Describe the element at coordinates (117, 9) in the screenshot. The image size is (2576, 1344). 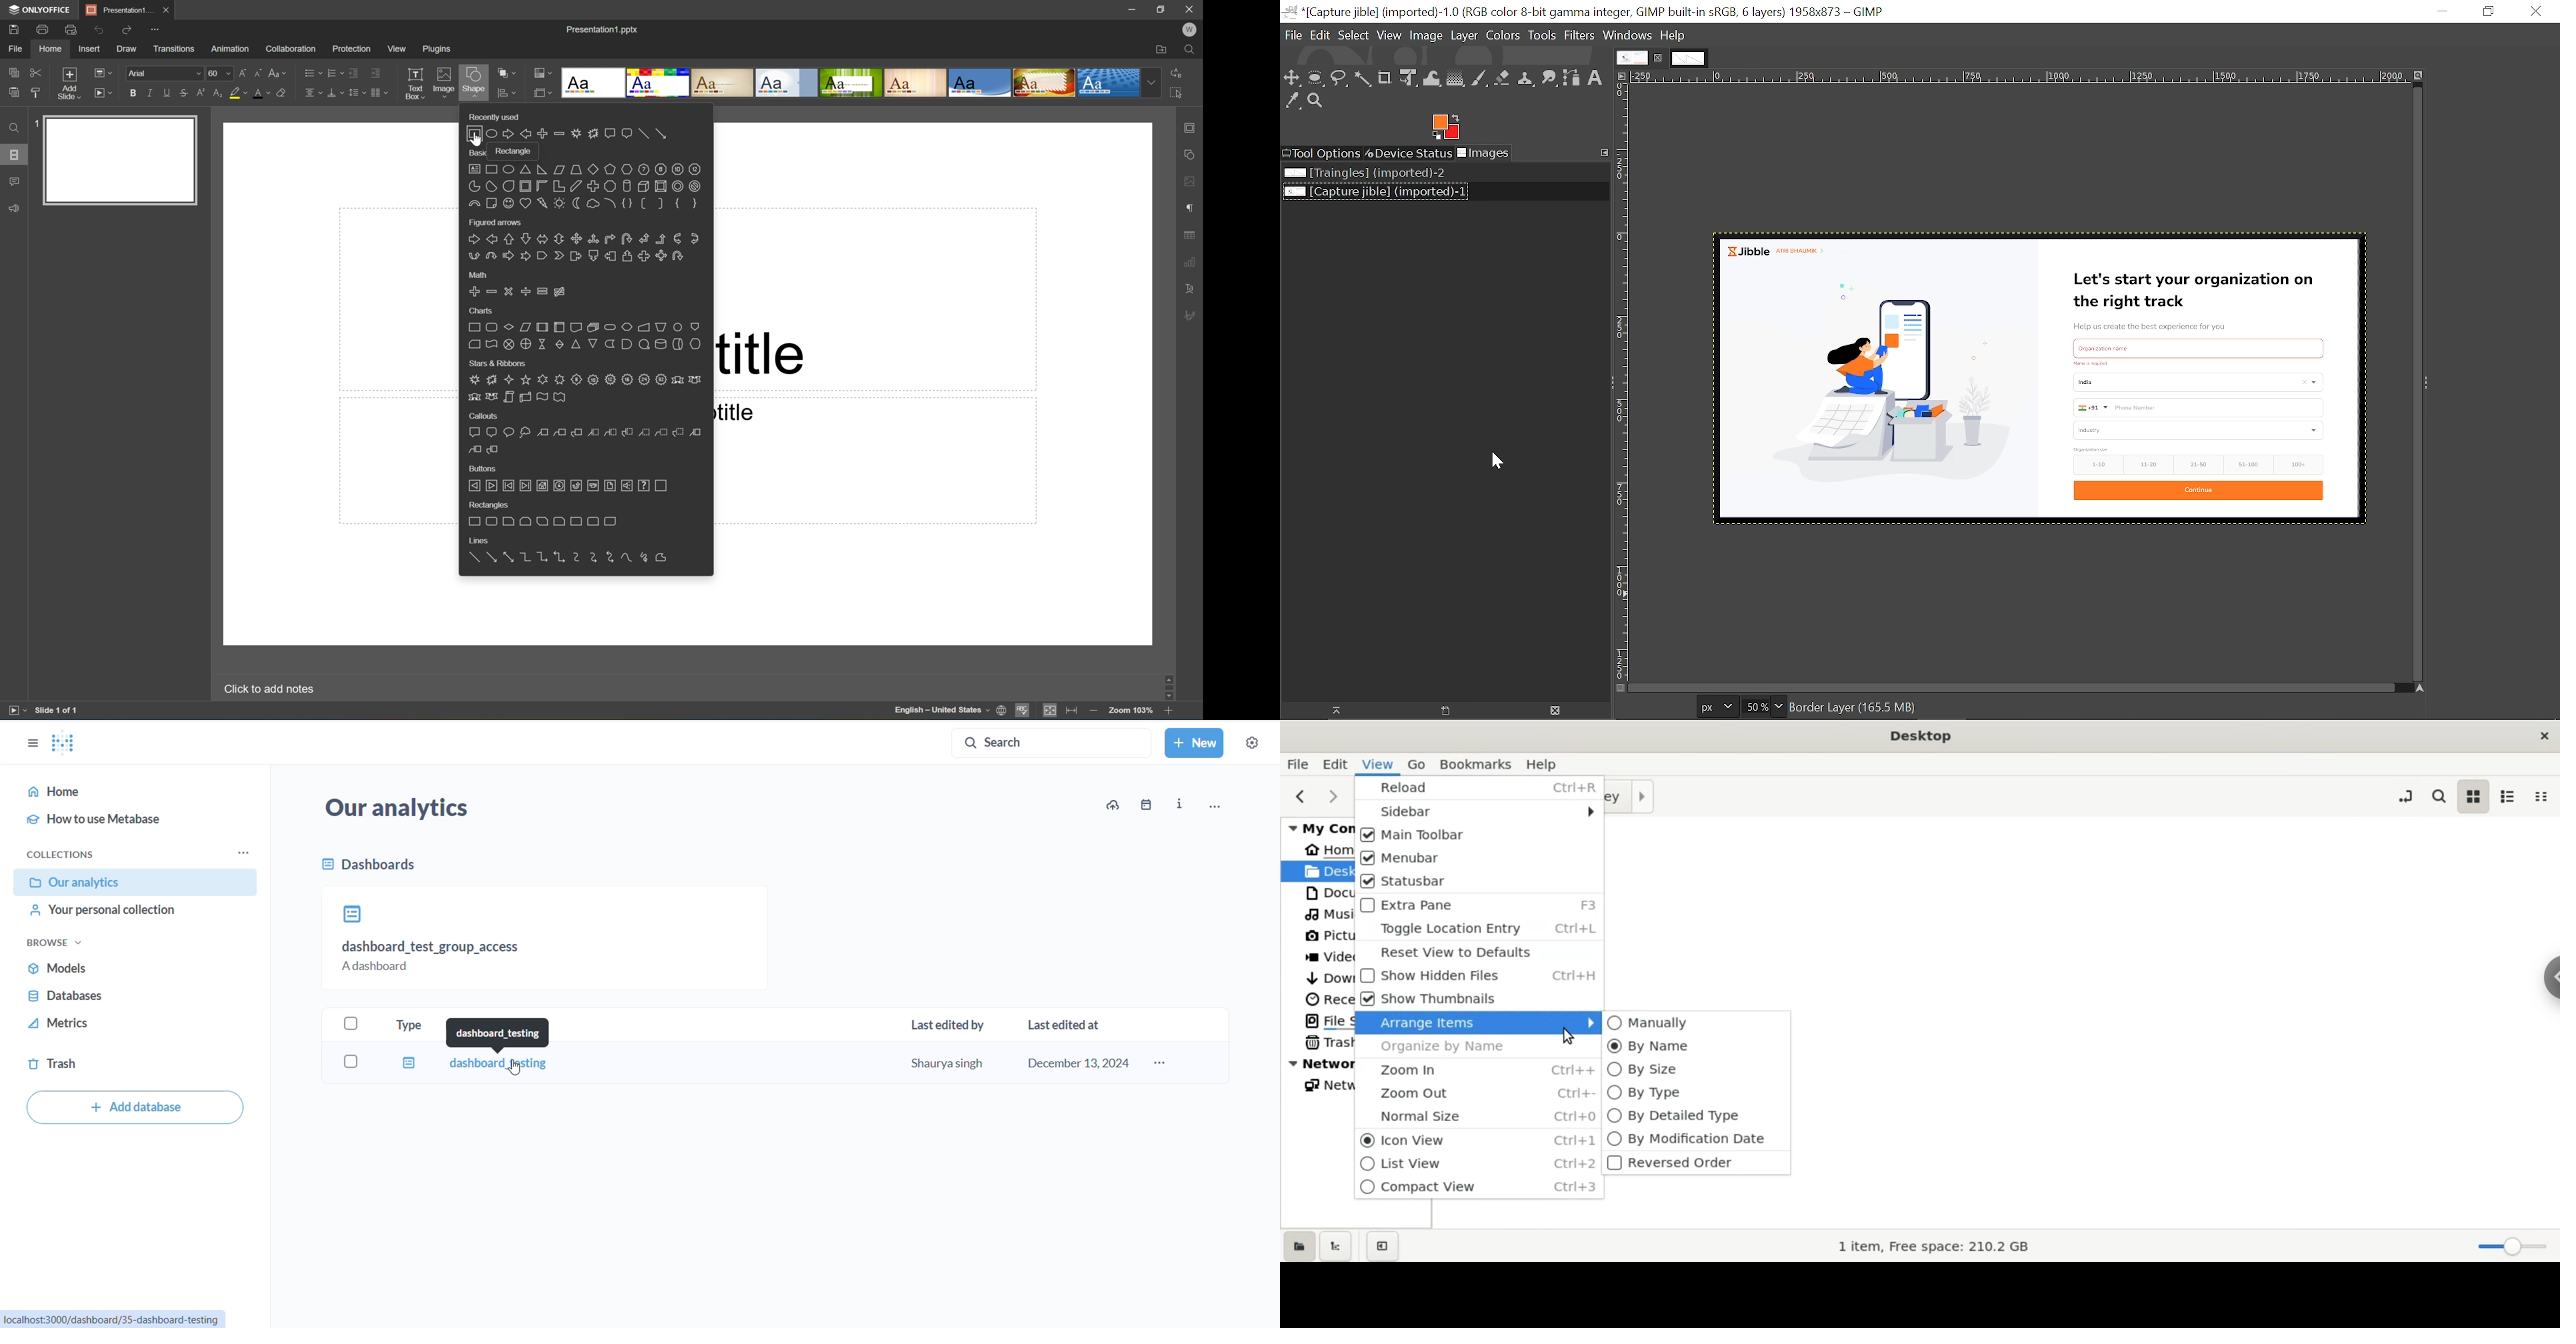
I see `Presentation1...` at that location.